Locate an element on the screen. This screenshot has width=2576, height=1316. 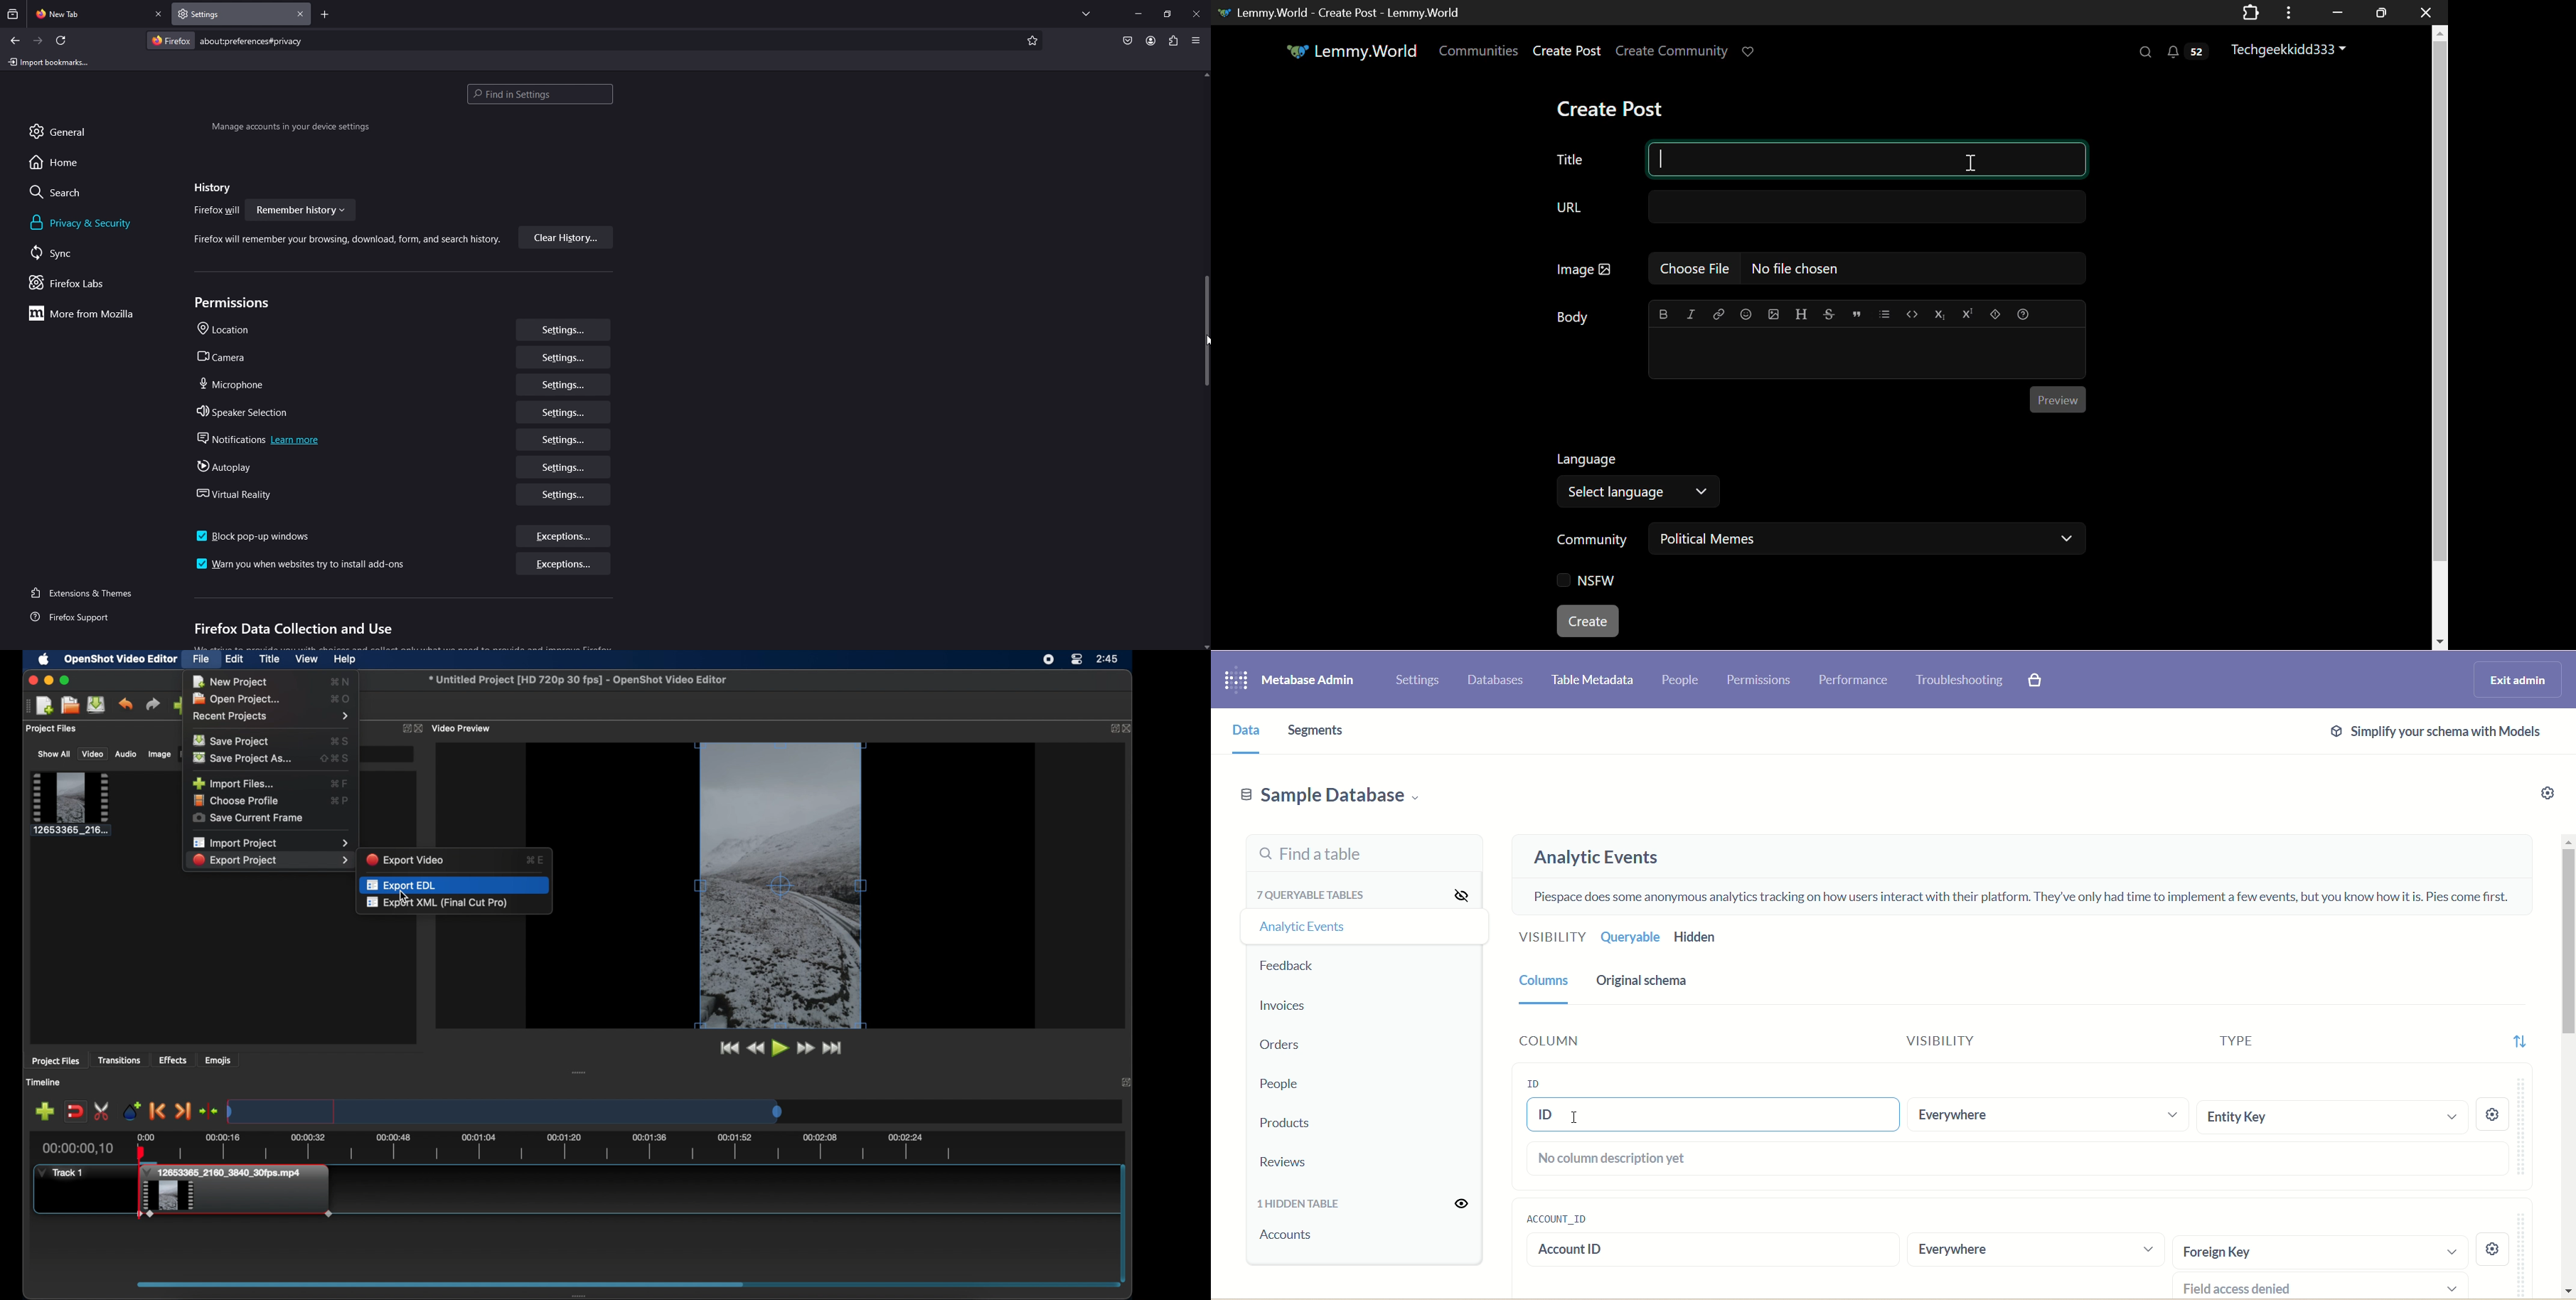
import files shortcut is located at coordinates (339, 783).